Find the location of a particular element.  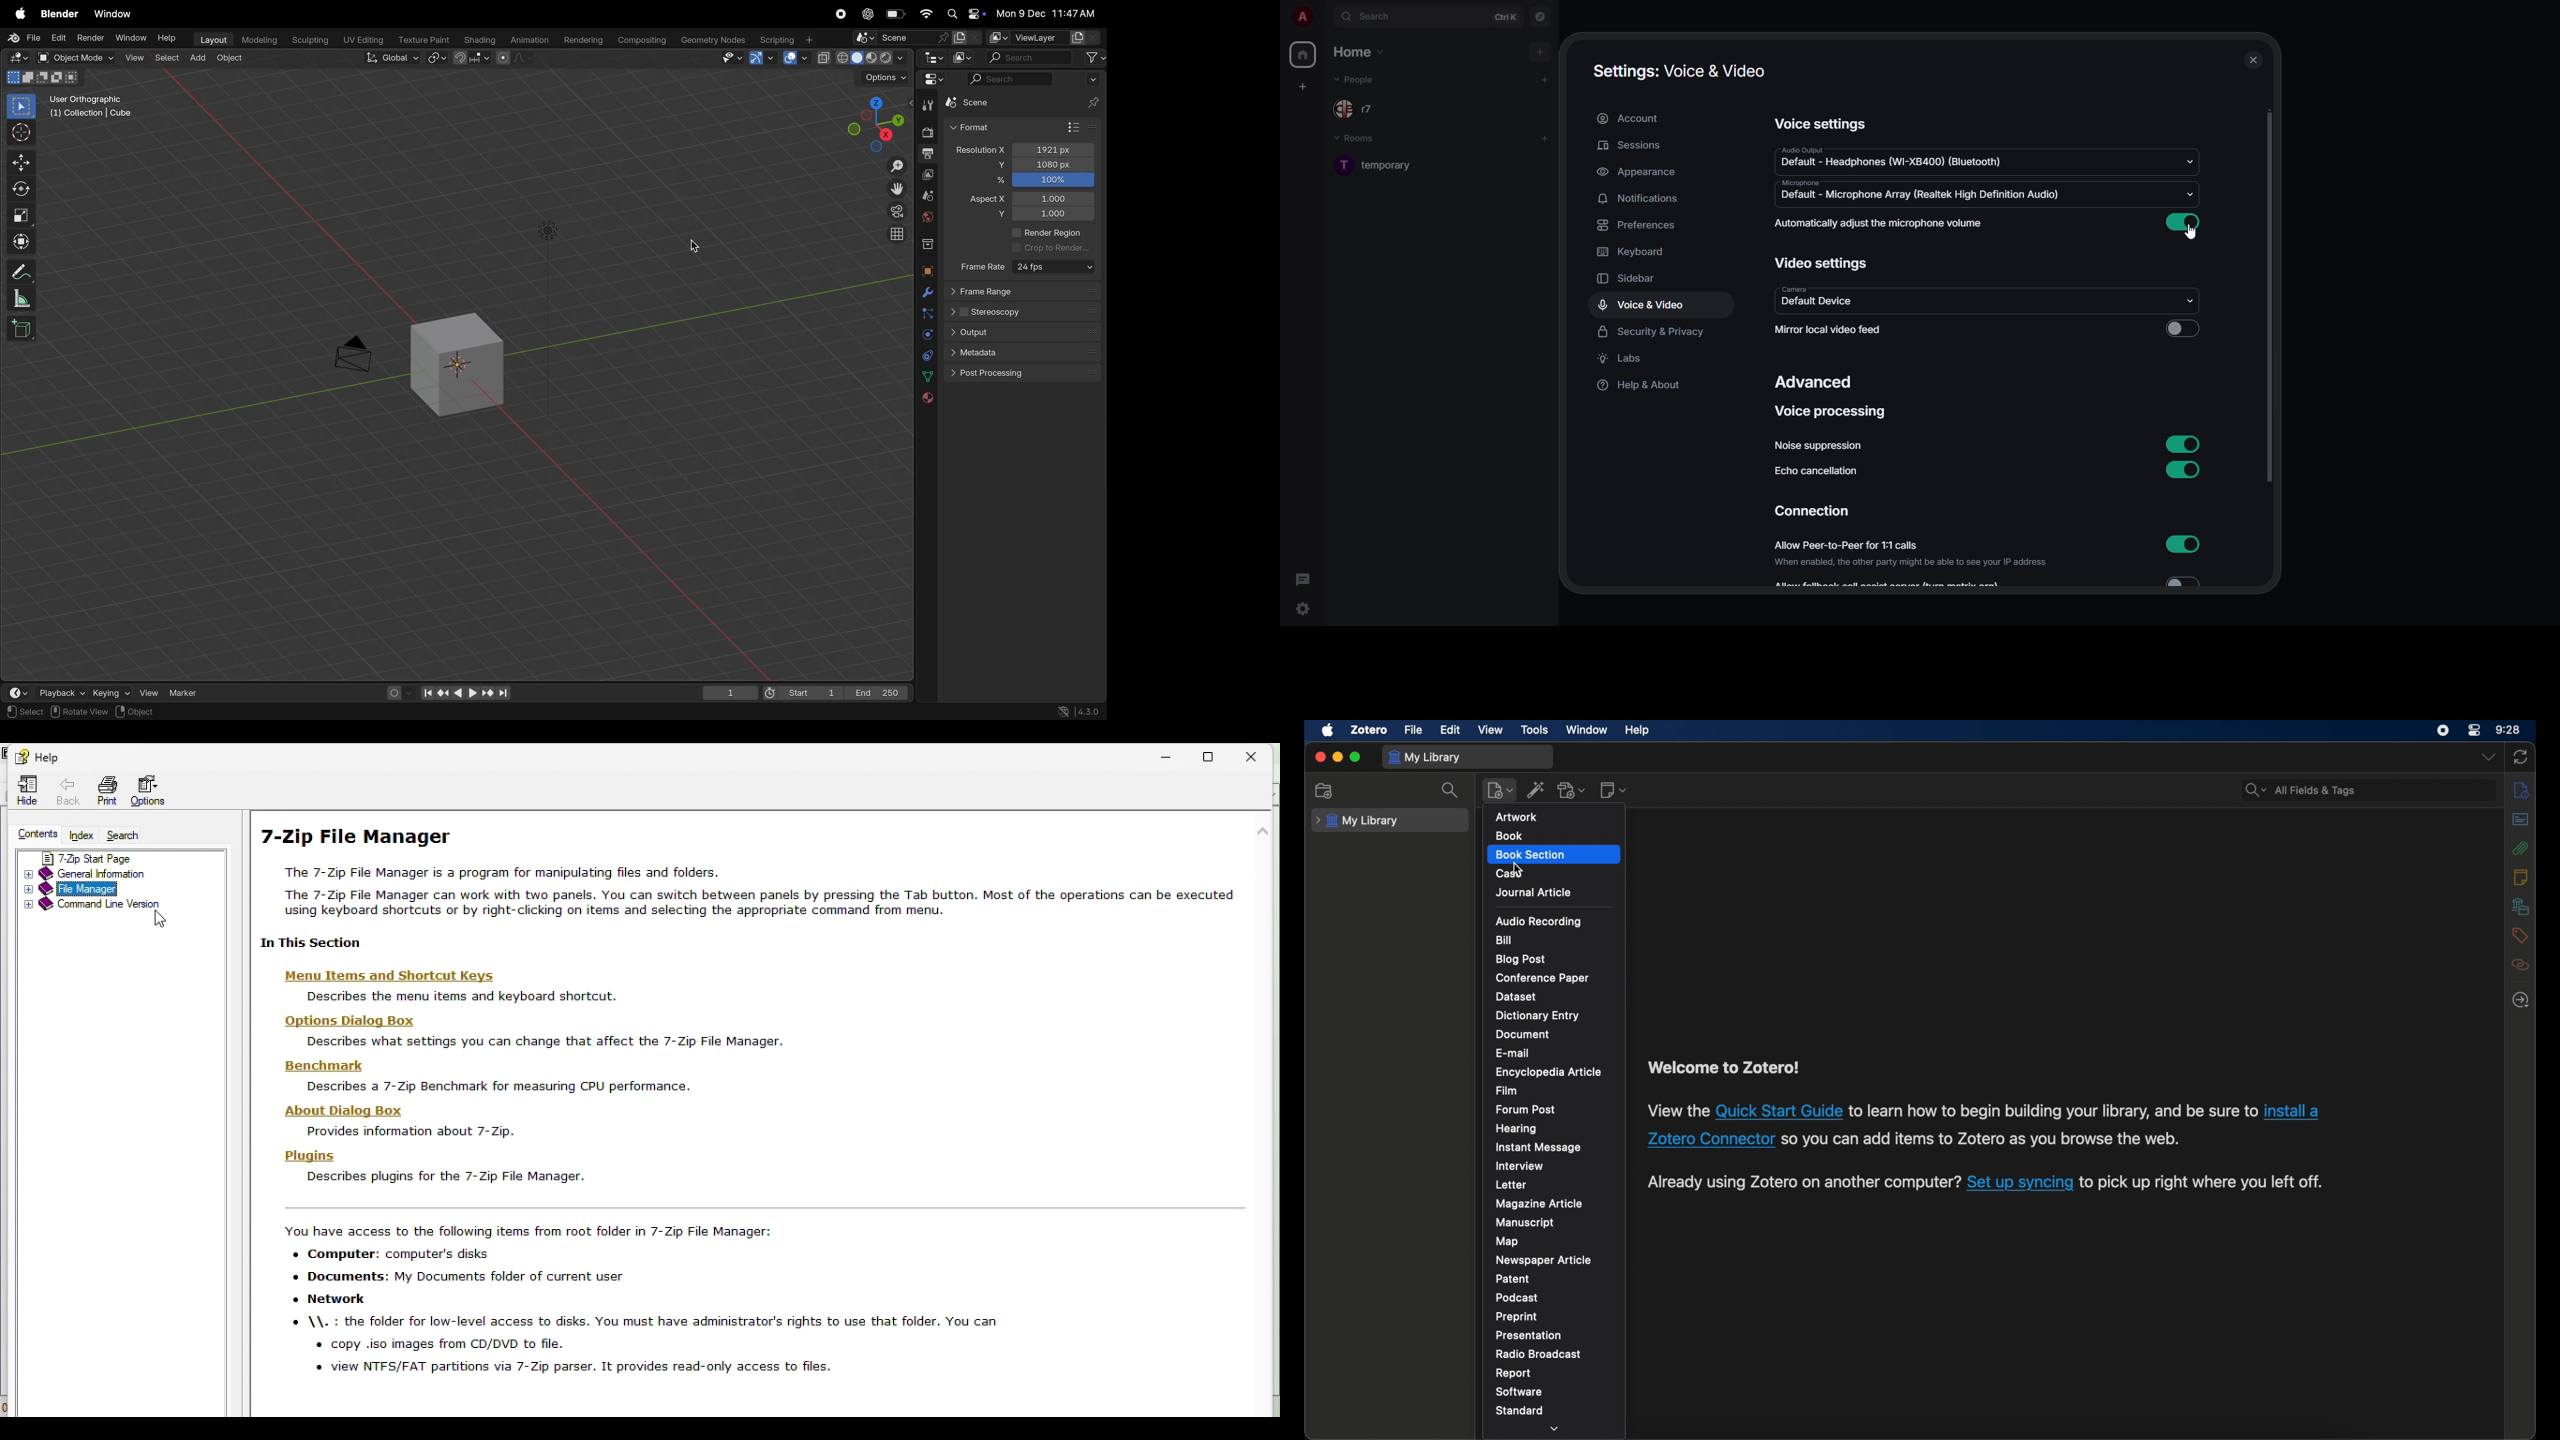

voice settings is located at coordinates (1823, 123).